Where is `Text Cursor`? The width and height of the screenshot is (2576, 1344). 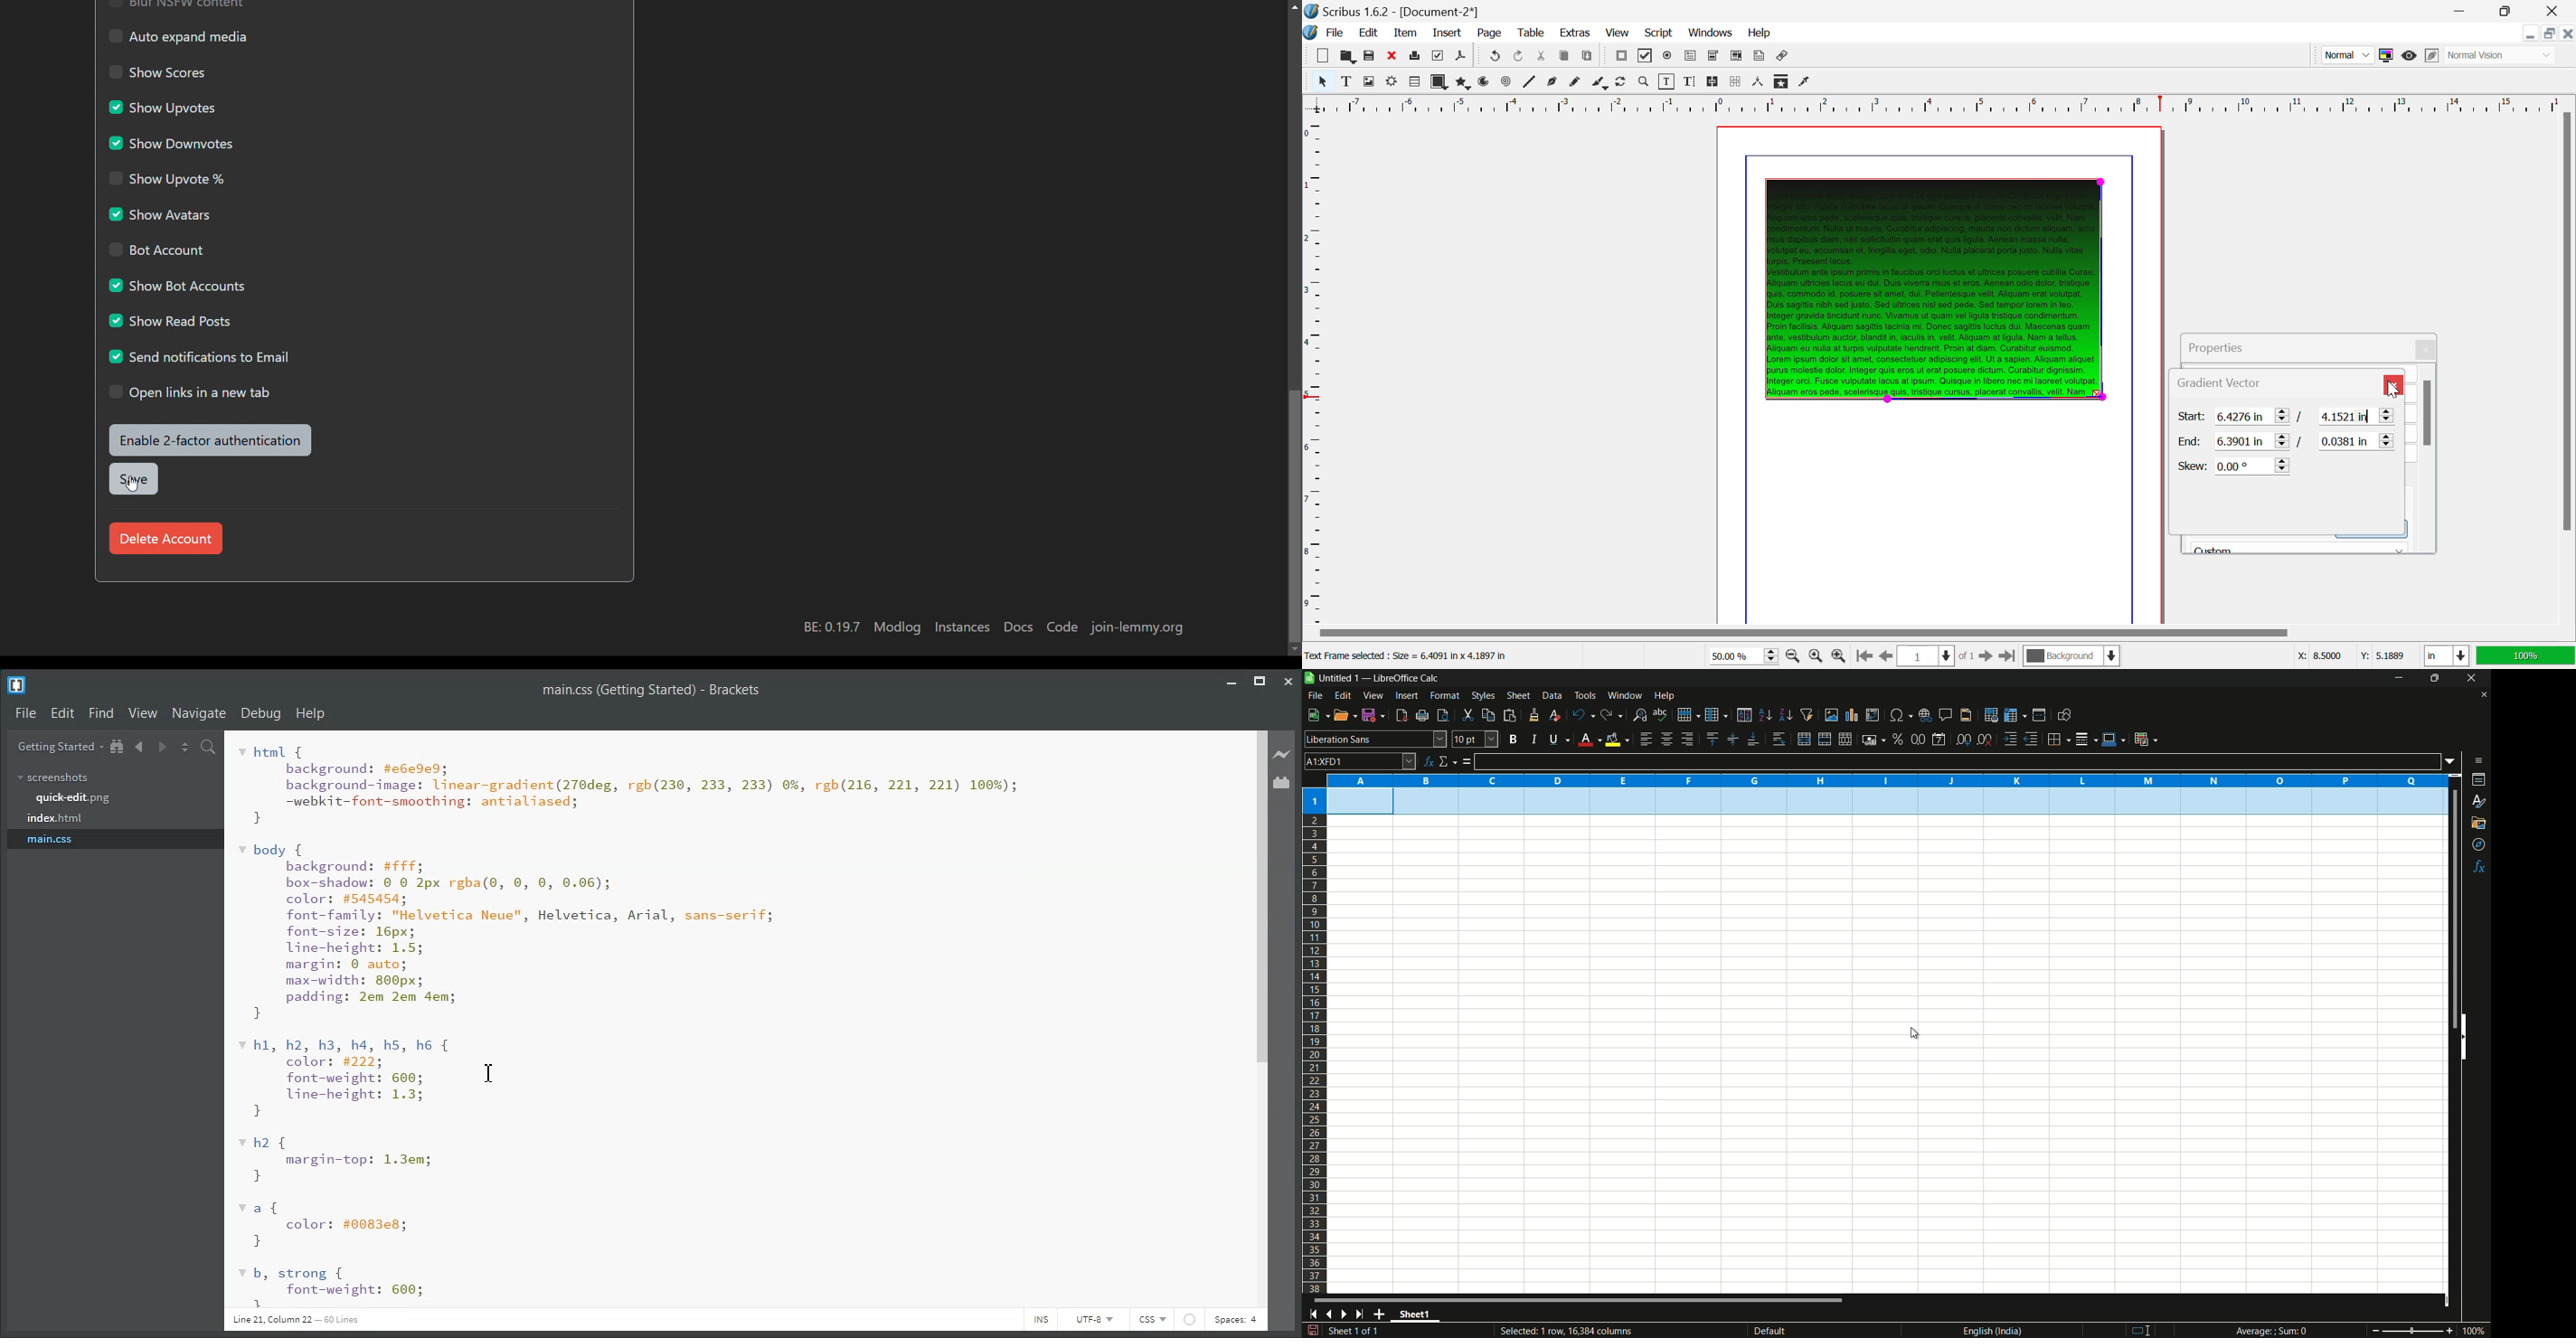
Text Cursor is located at coordinates (491, 1072).